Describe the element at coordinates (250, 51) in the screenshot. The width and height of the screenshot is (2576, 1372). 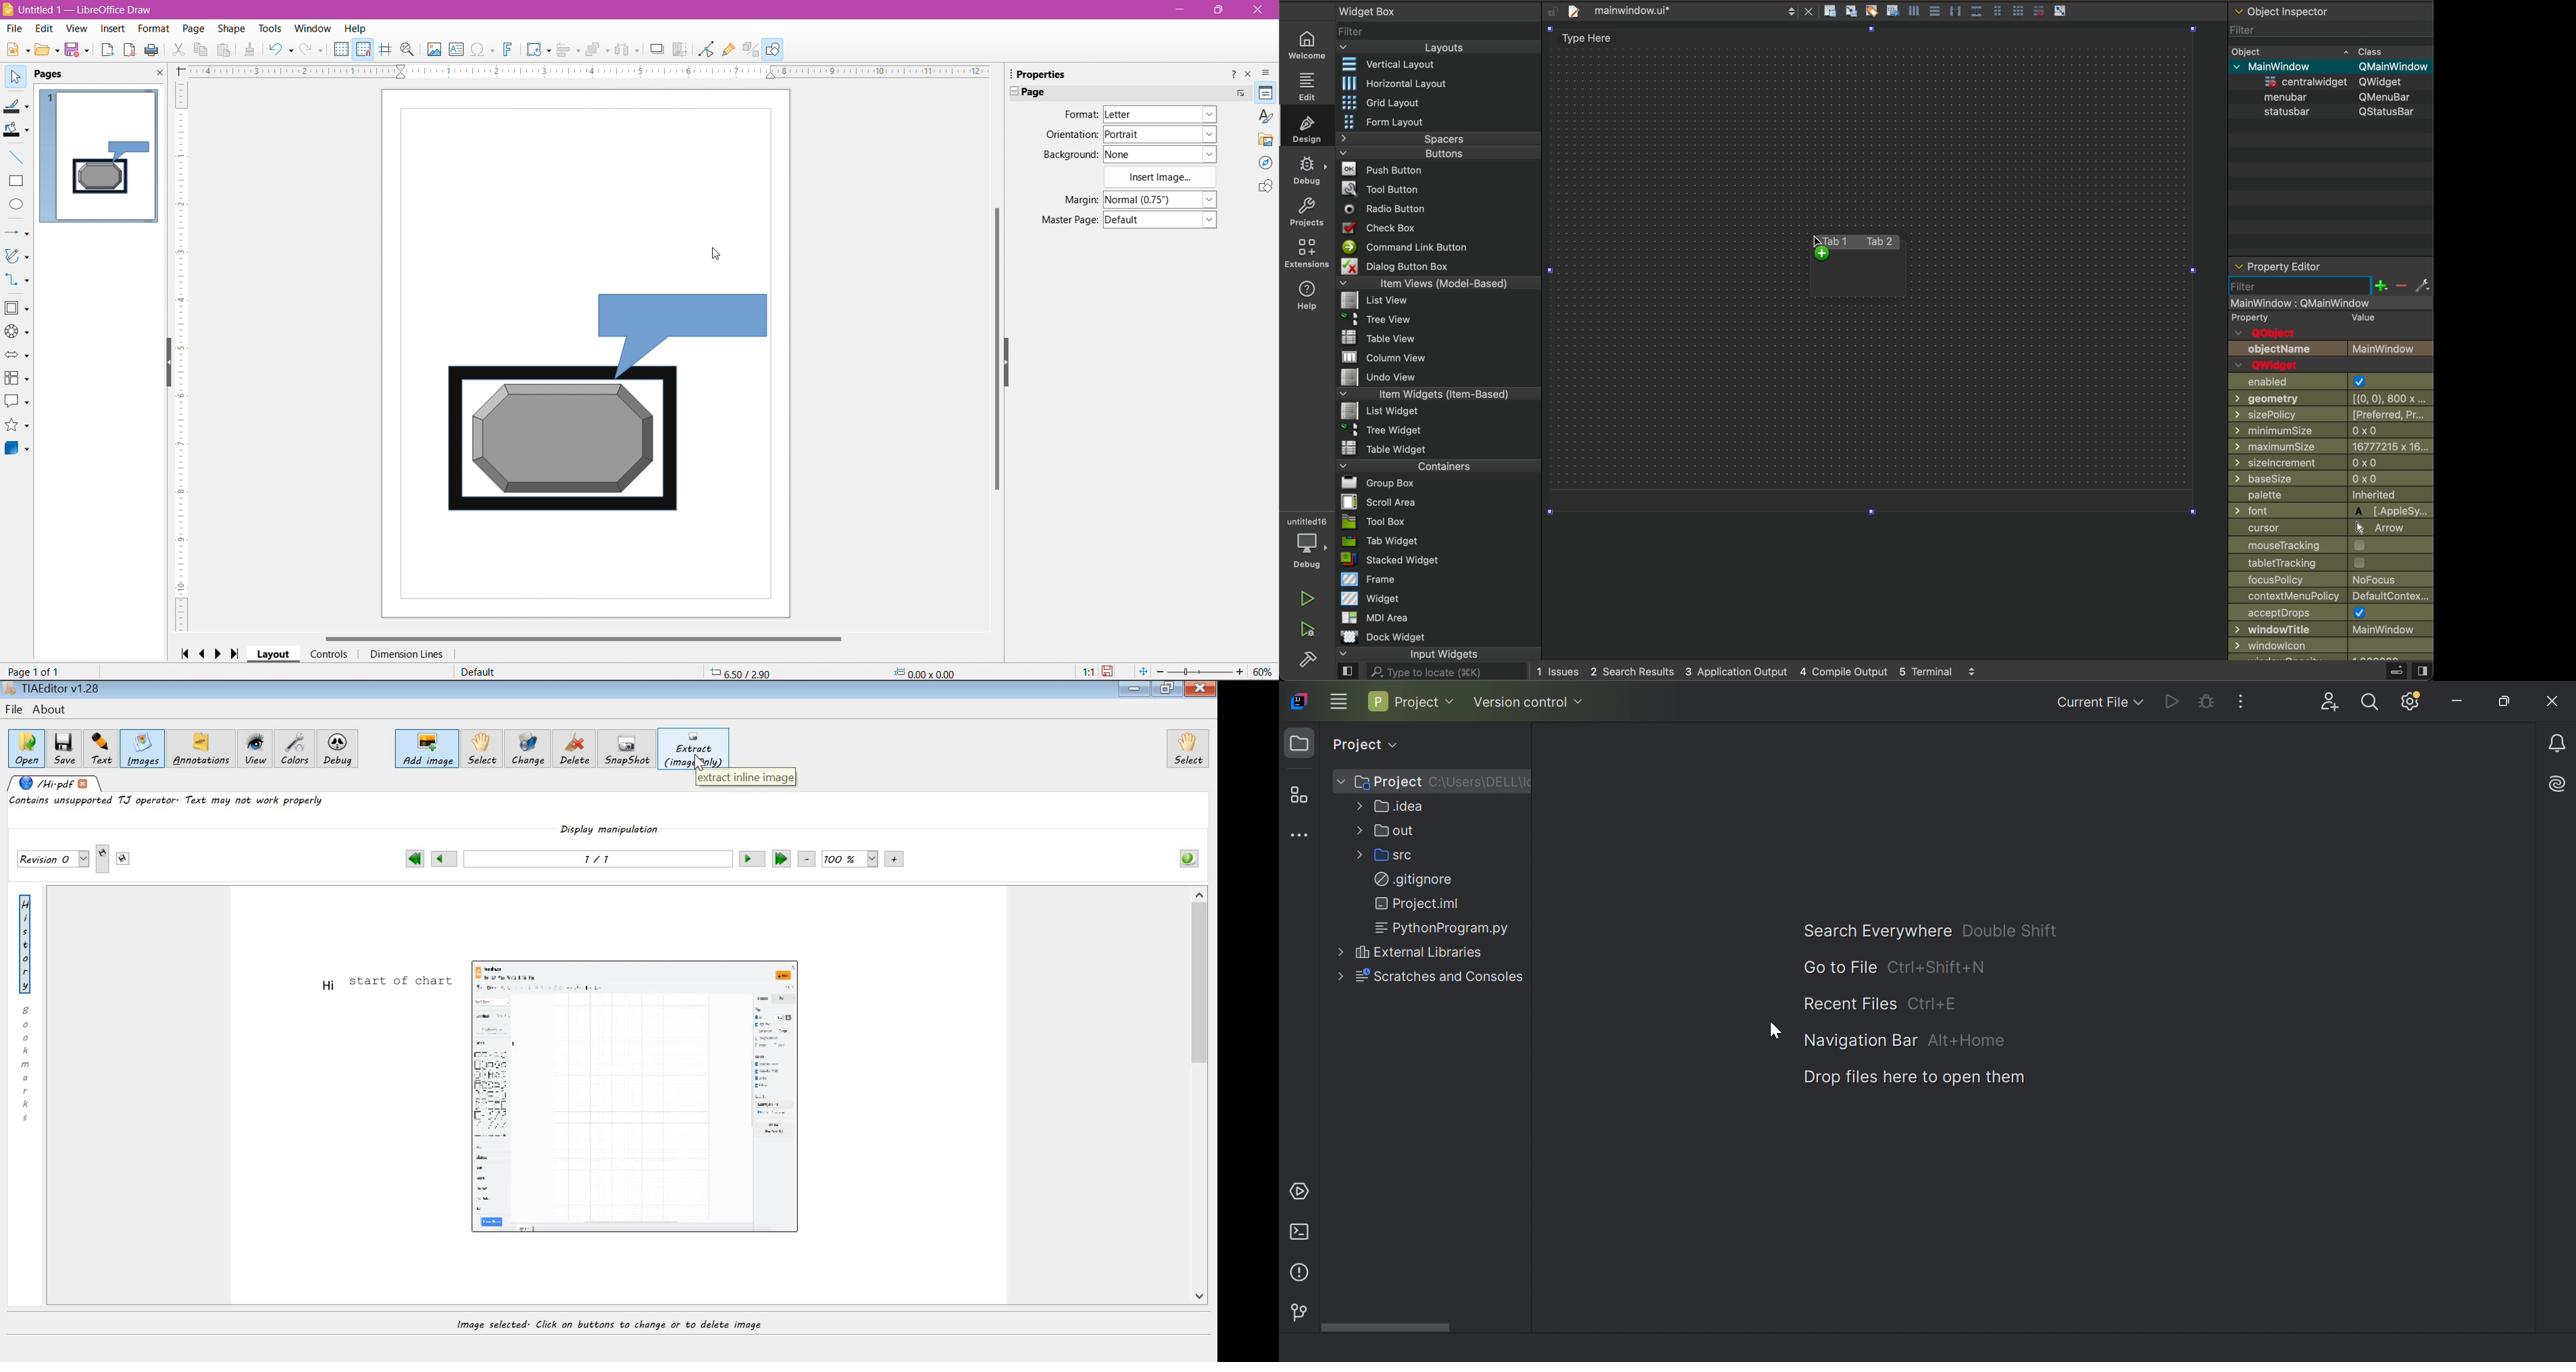
I see `Cone formatting` at that location.